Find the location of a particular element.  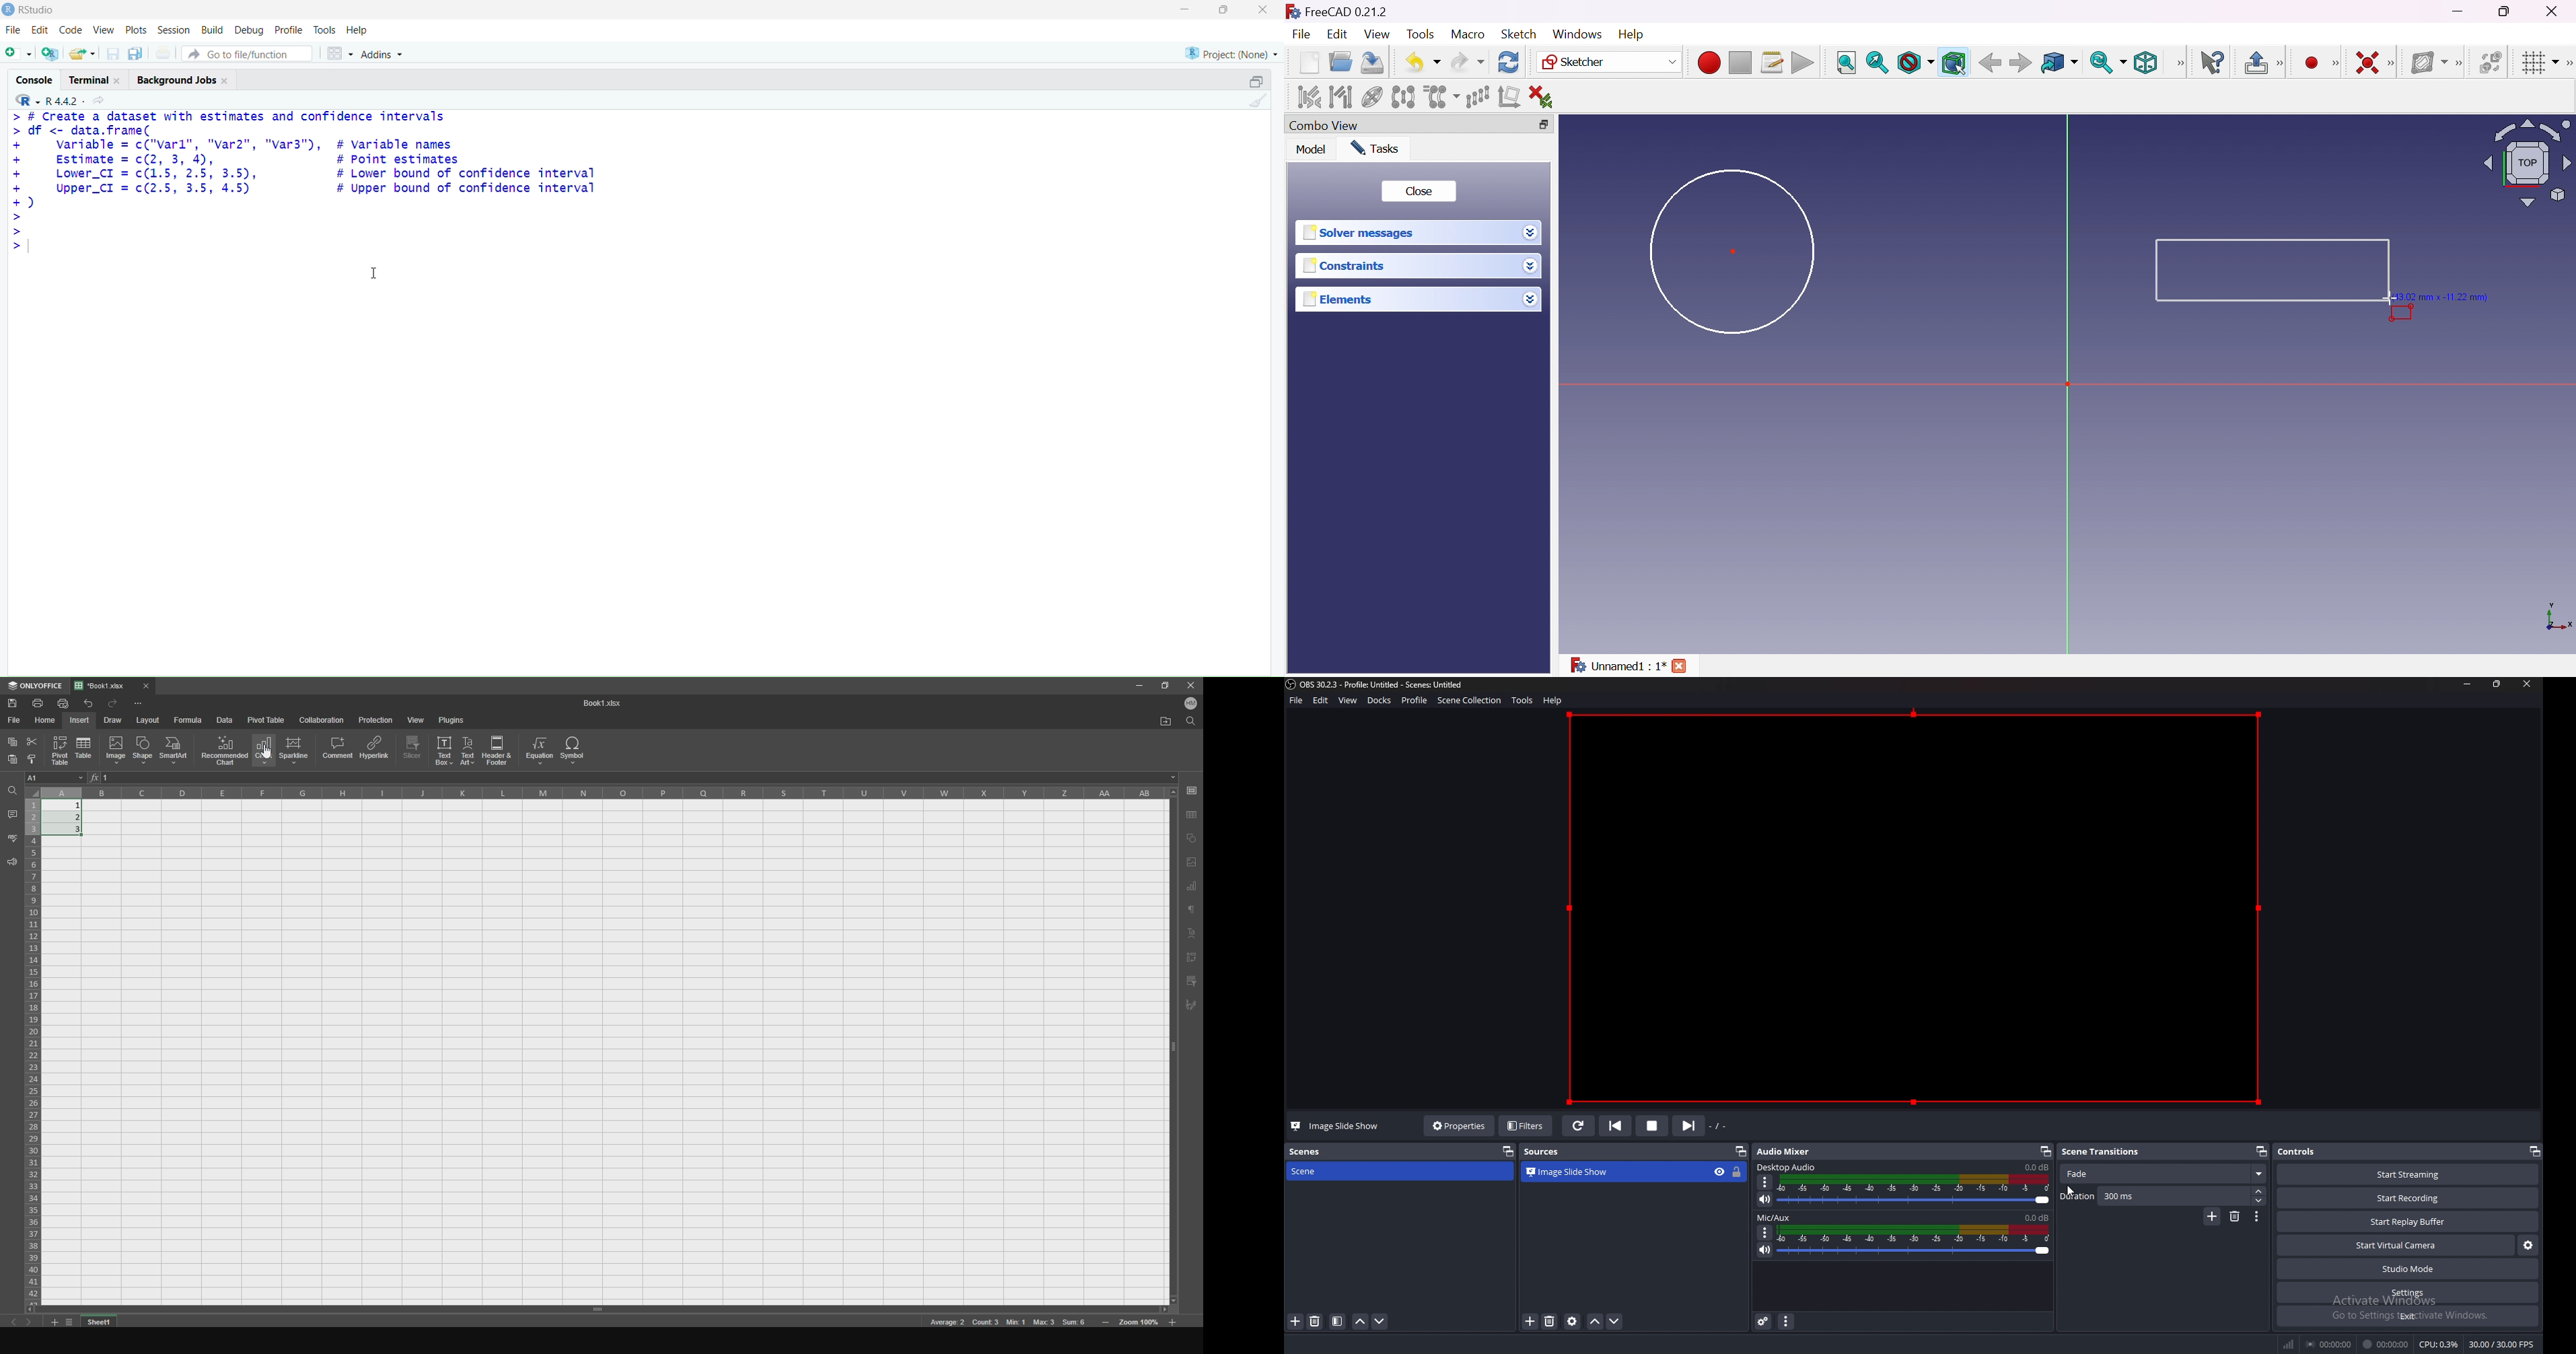

Drop down is located at coordinates (1530, 299).